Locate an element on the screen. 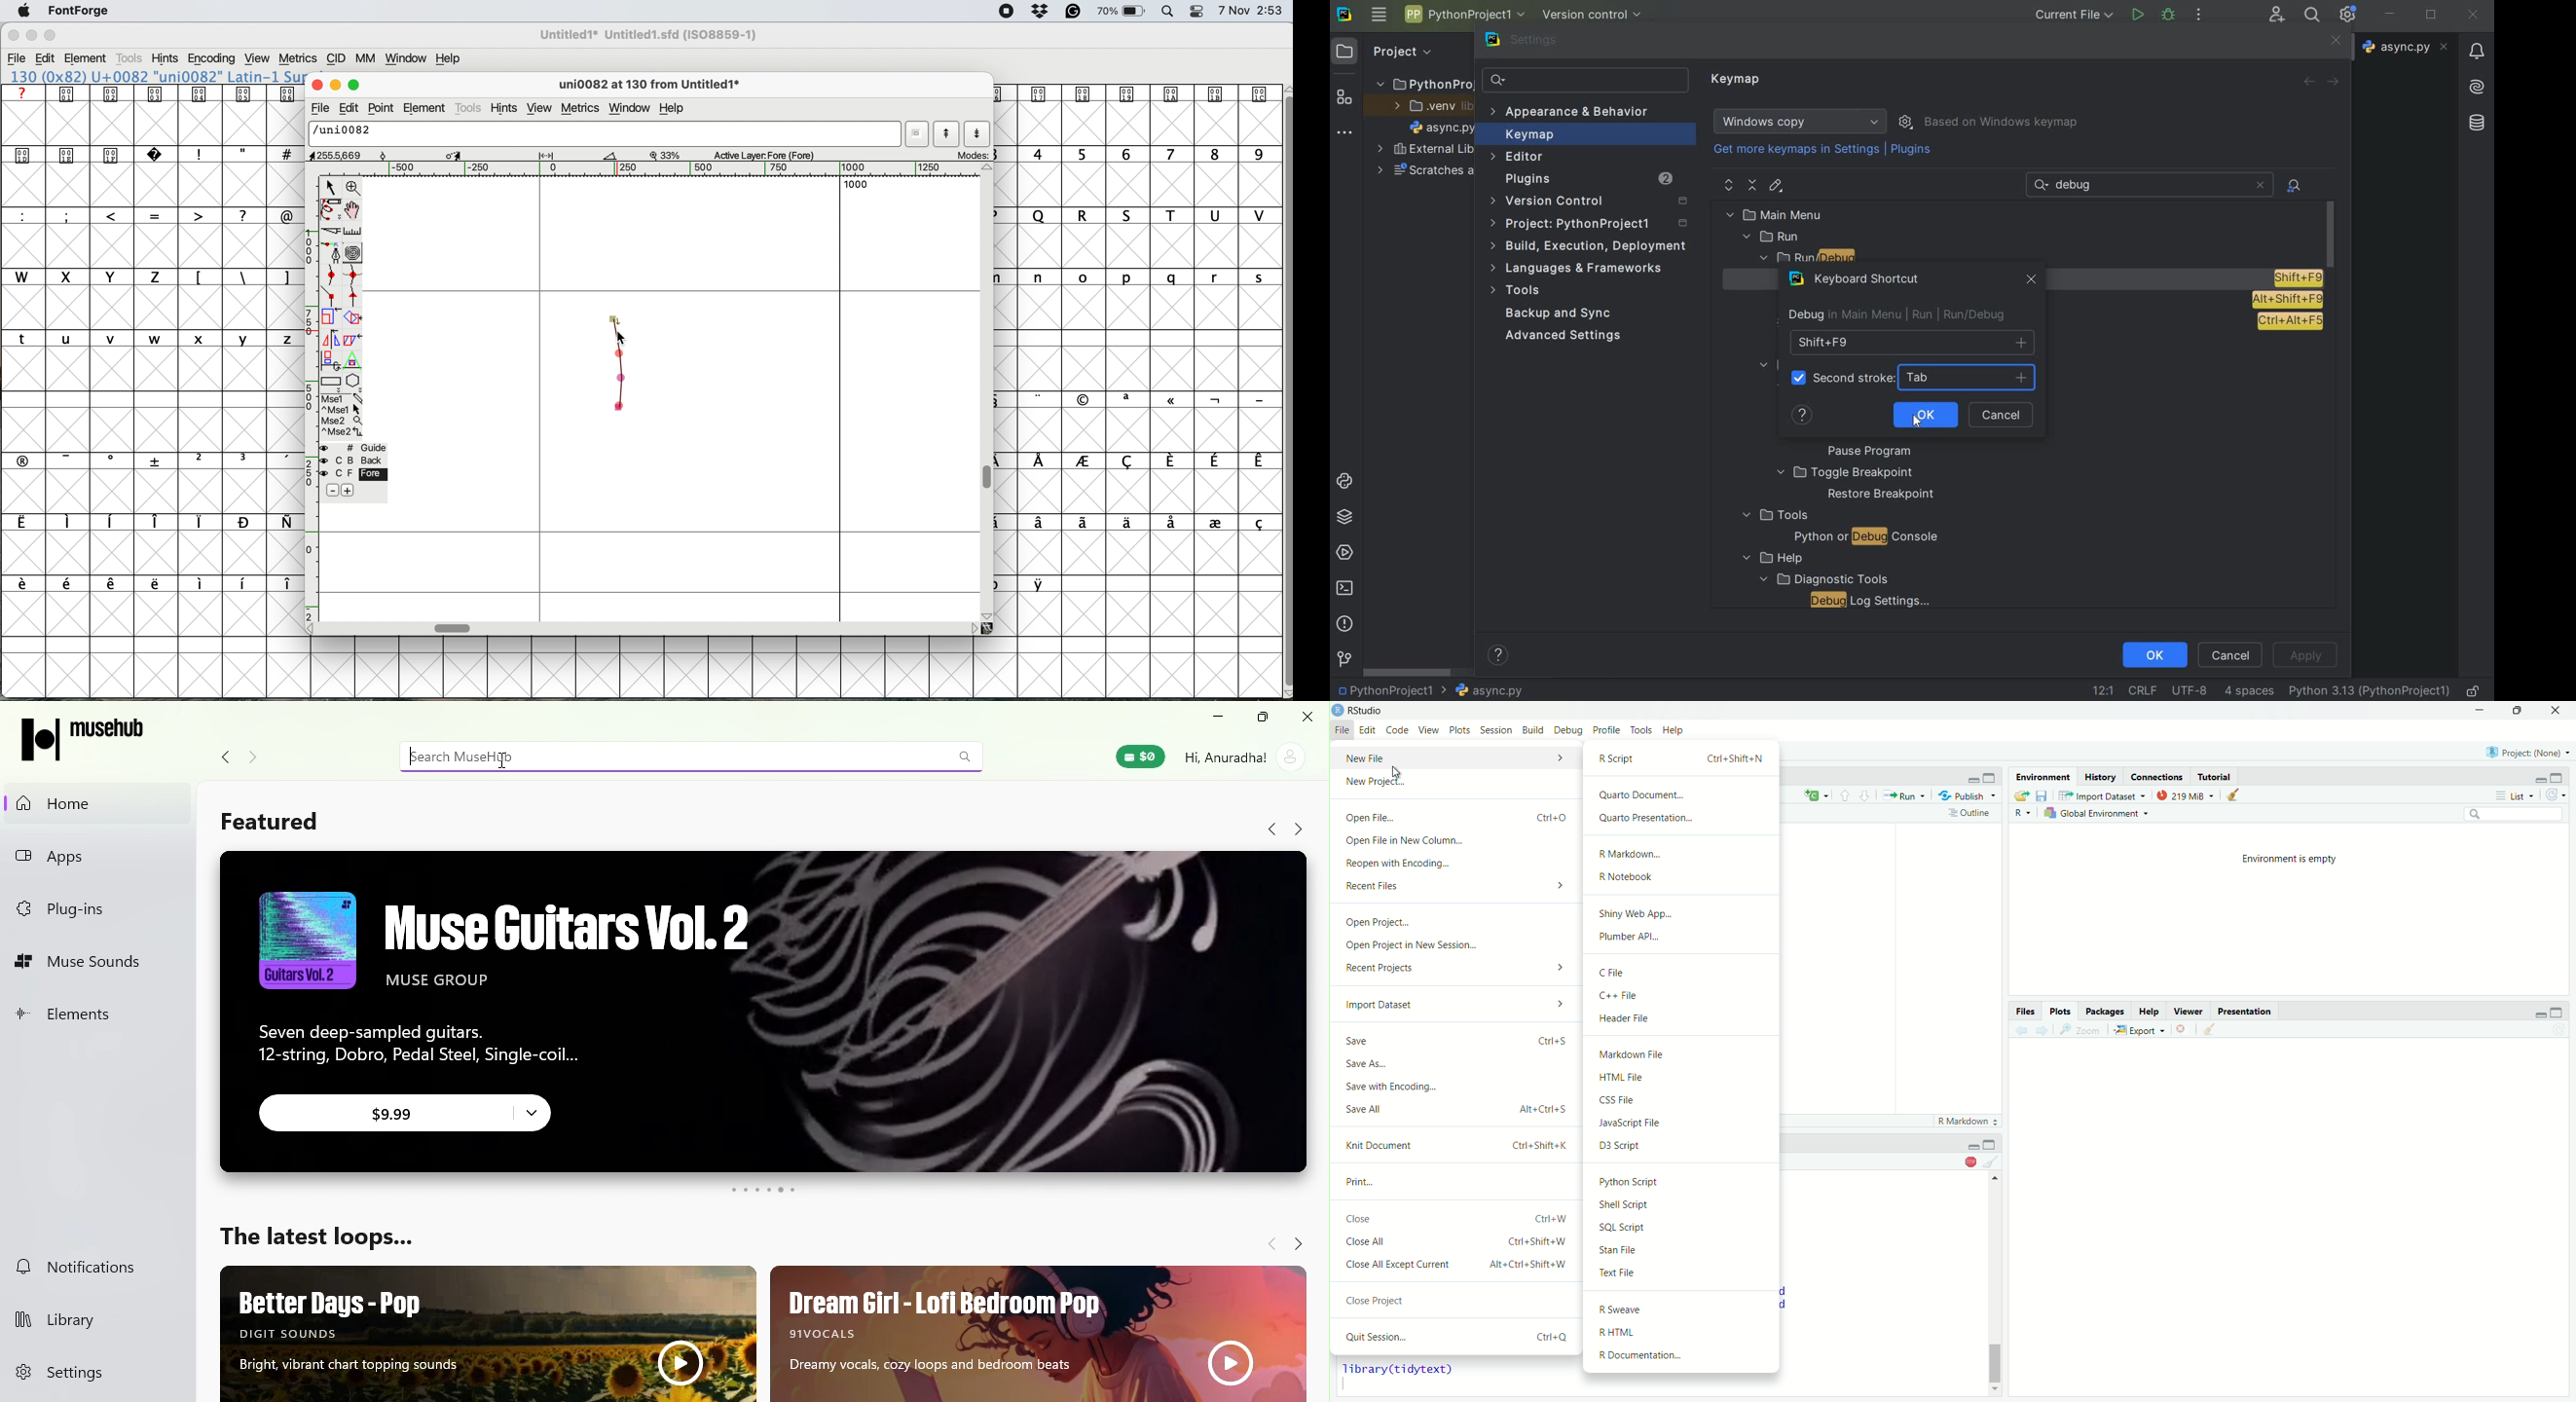 This screenshot has width=2576, height=1428. load workspace is located at coordinates (2023, 796).